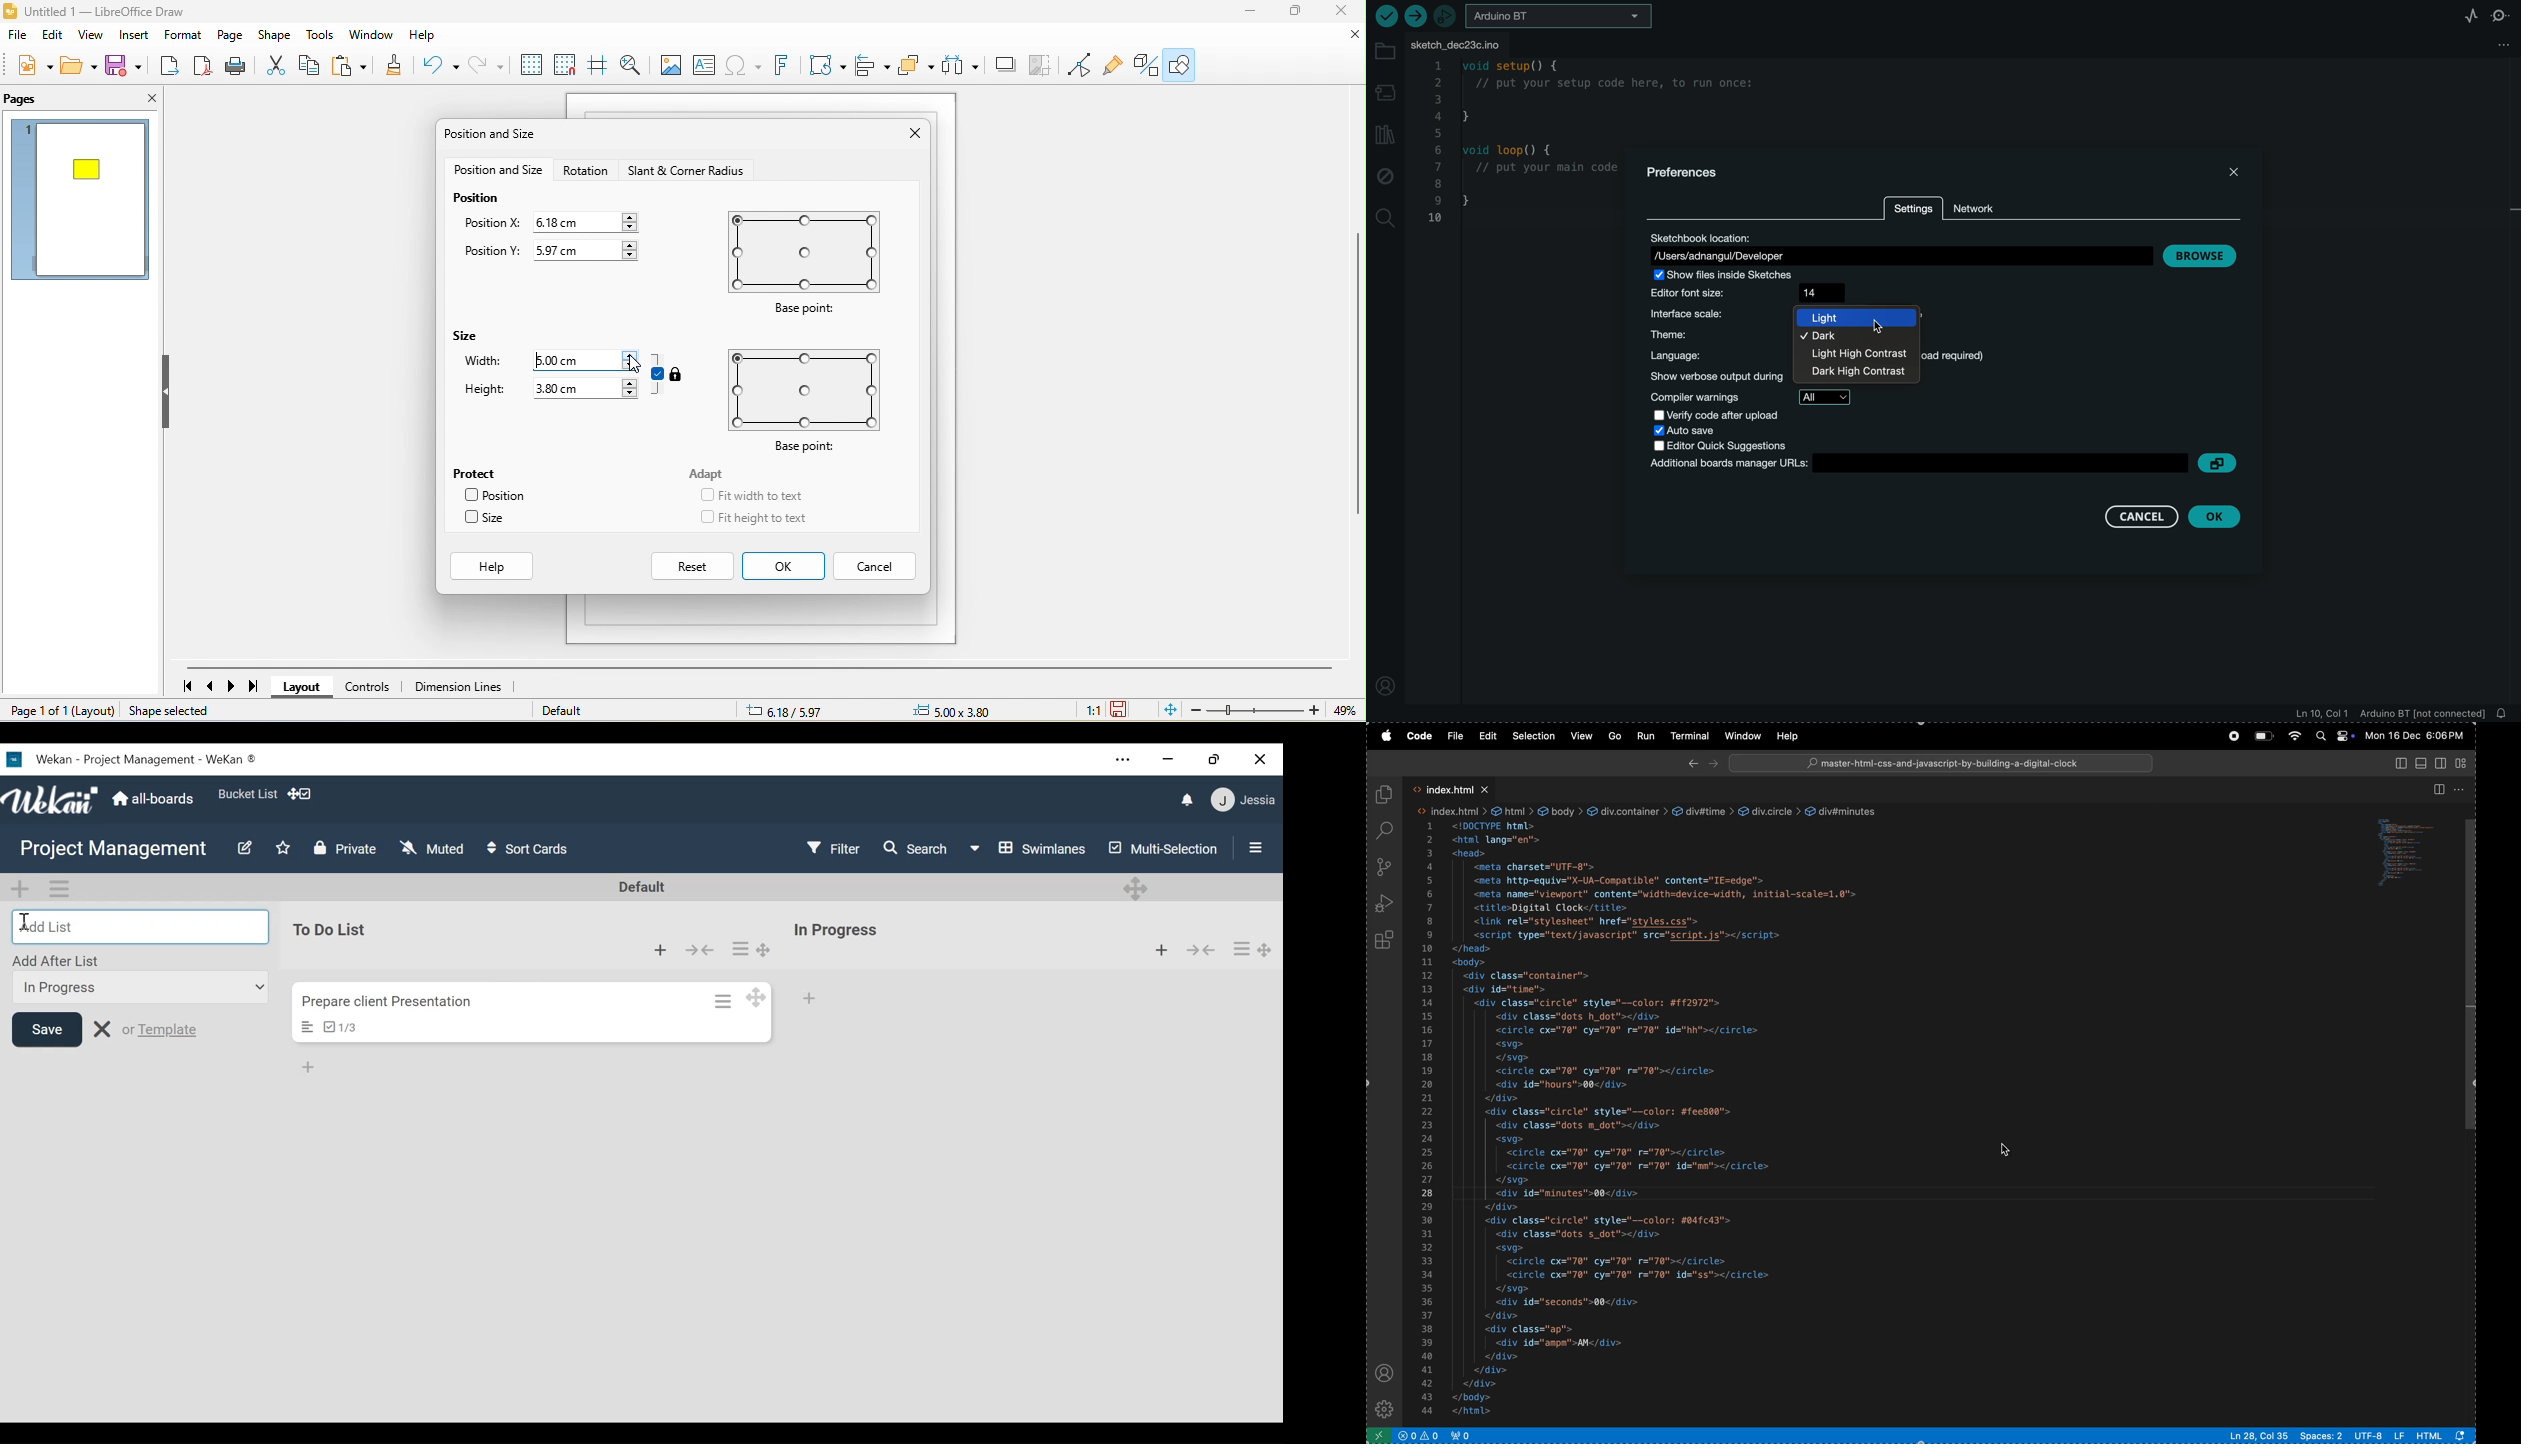  I want to click on special character, so click(746, 66).